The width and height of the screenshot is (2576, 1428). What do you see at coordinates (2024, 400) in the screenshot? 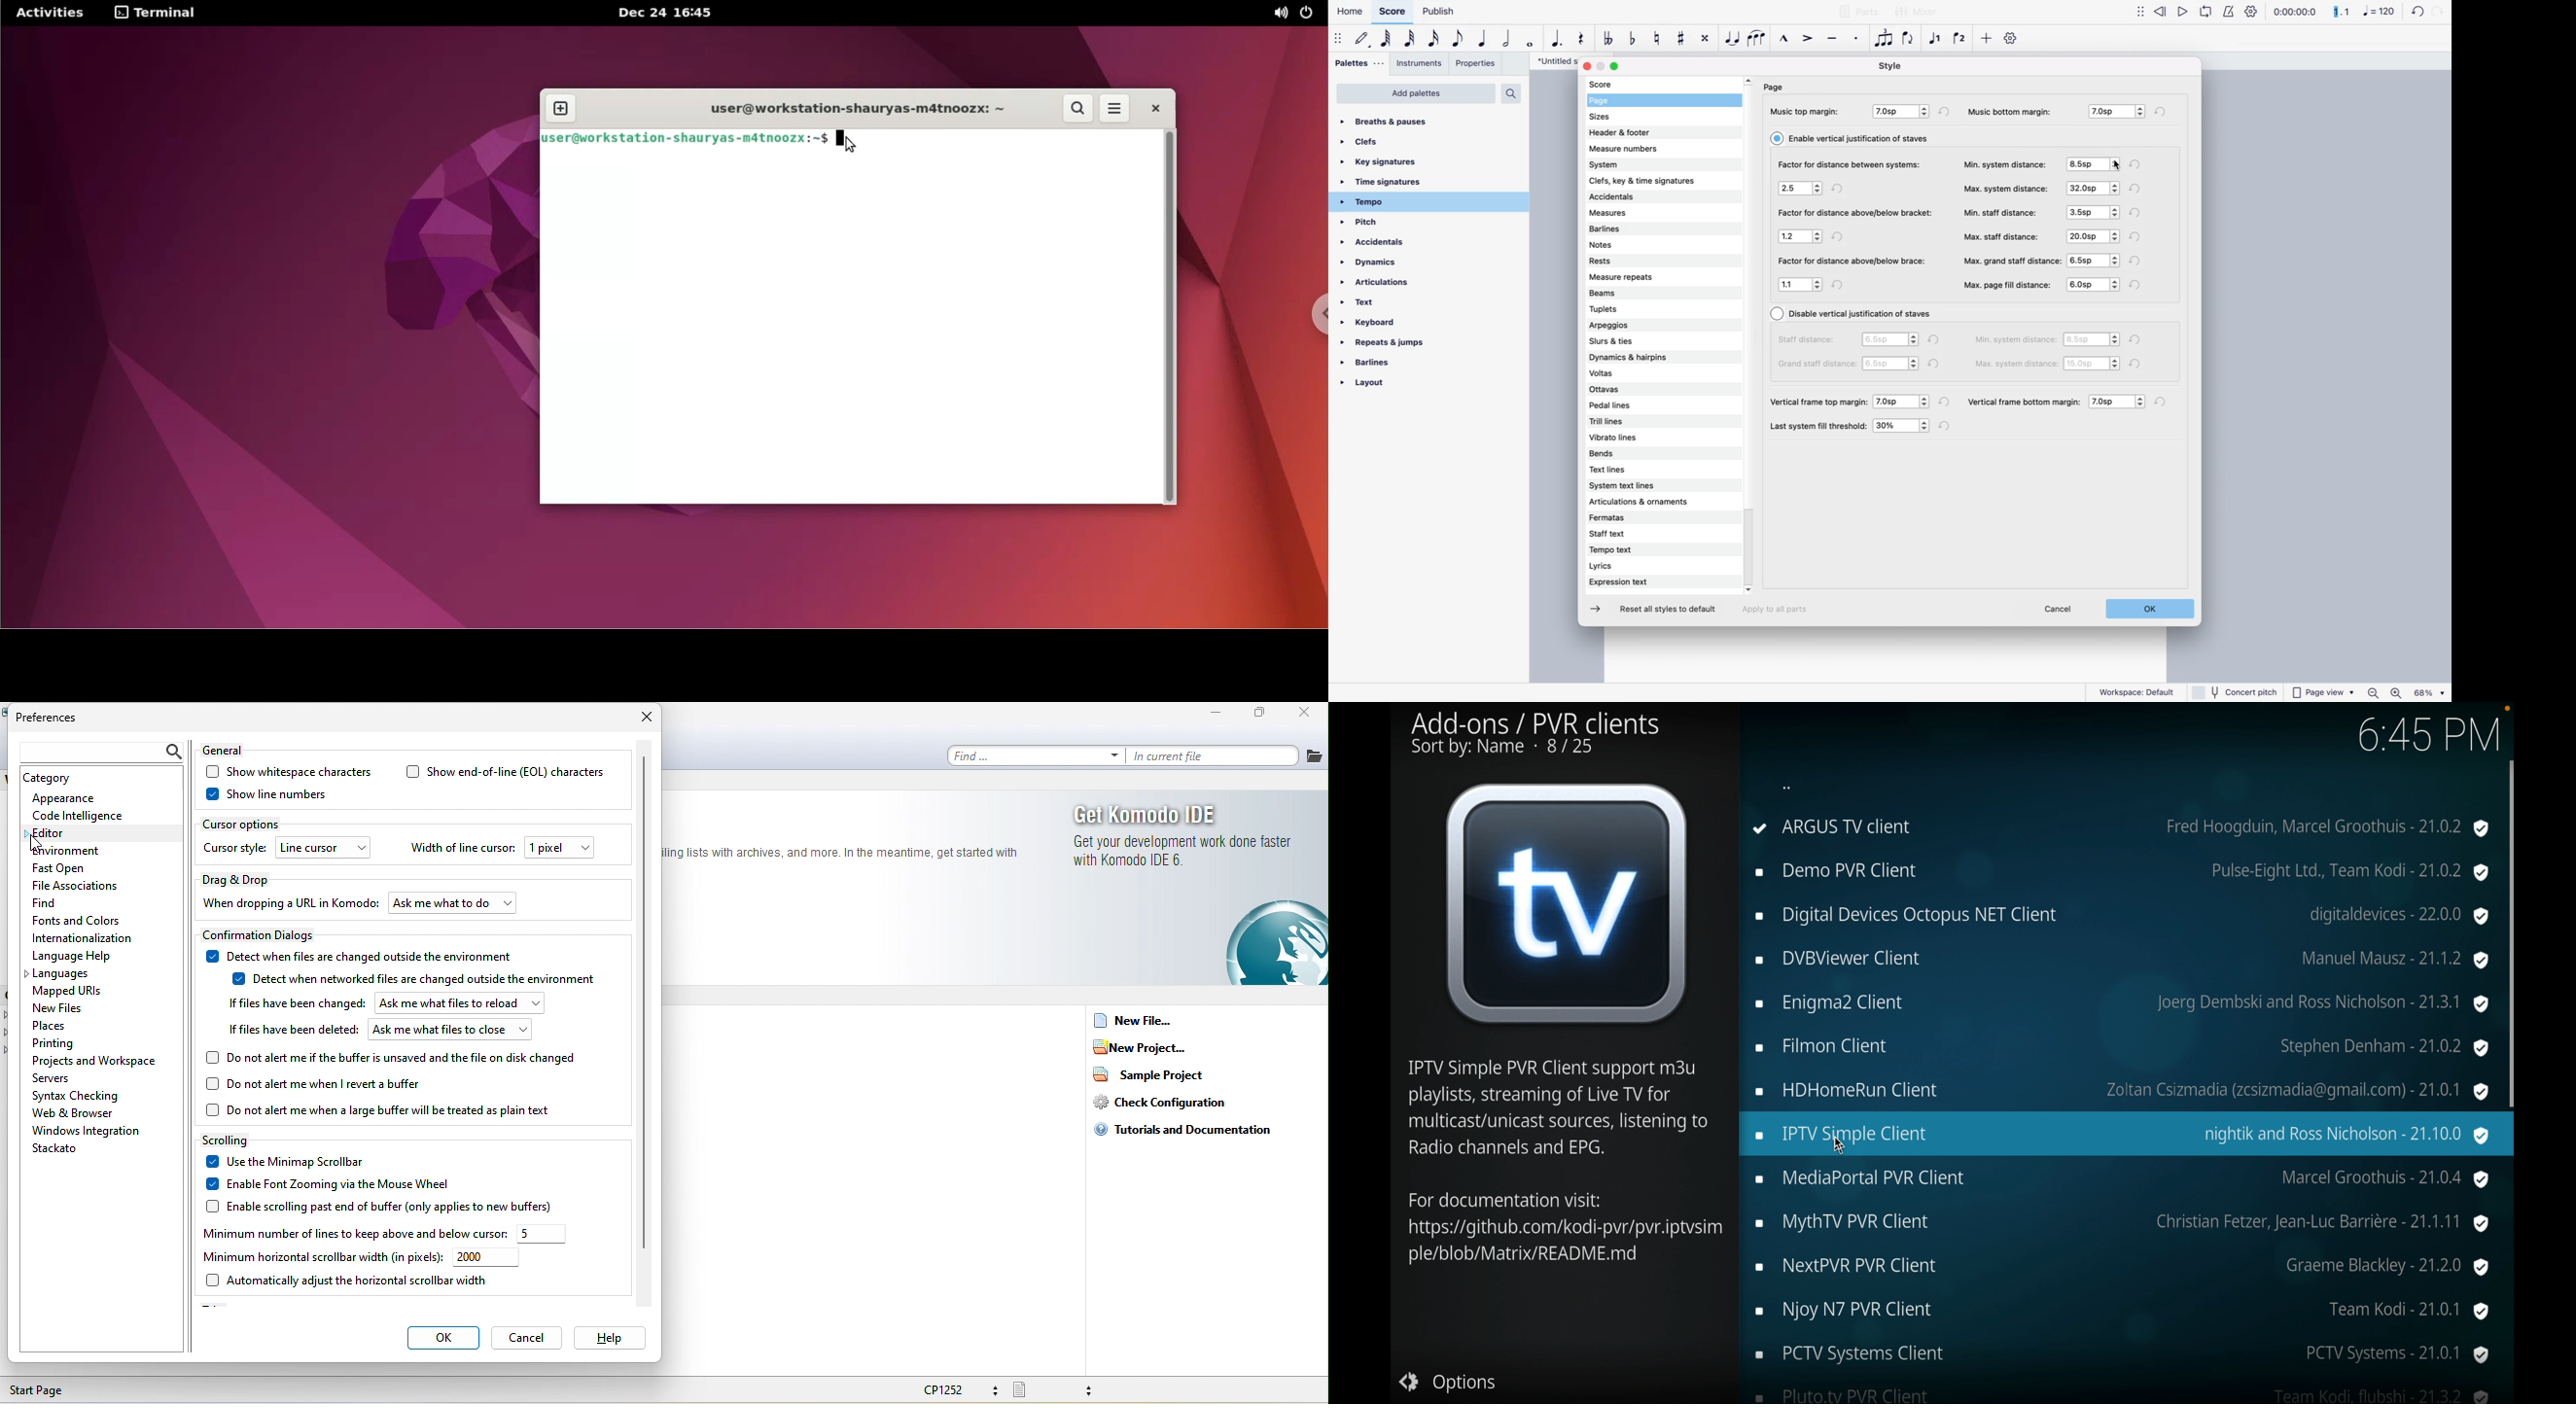
I see `vertical frame bottom margin` at bounding box center [2024, 400].